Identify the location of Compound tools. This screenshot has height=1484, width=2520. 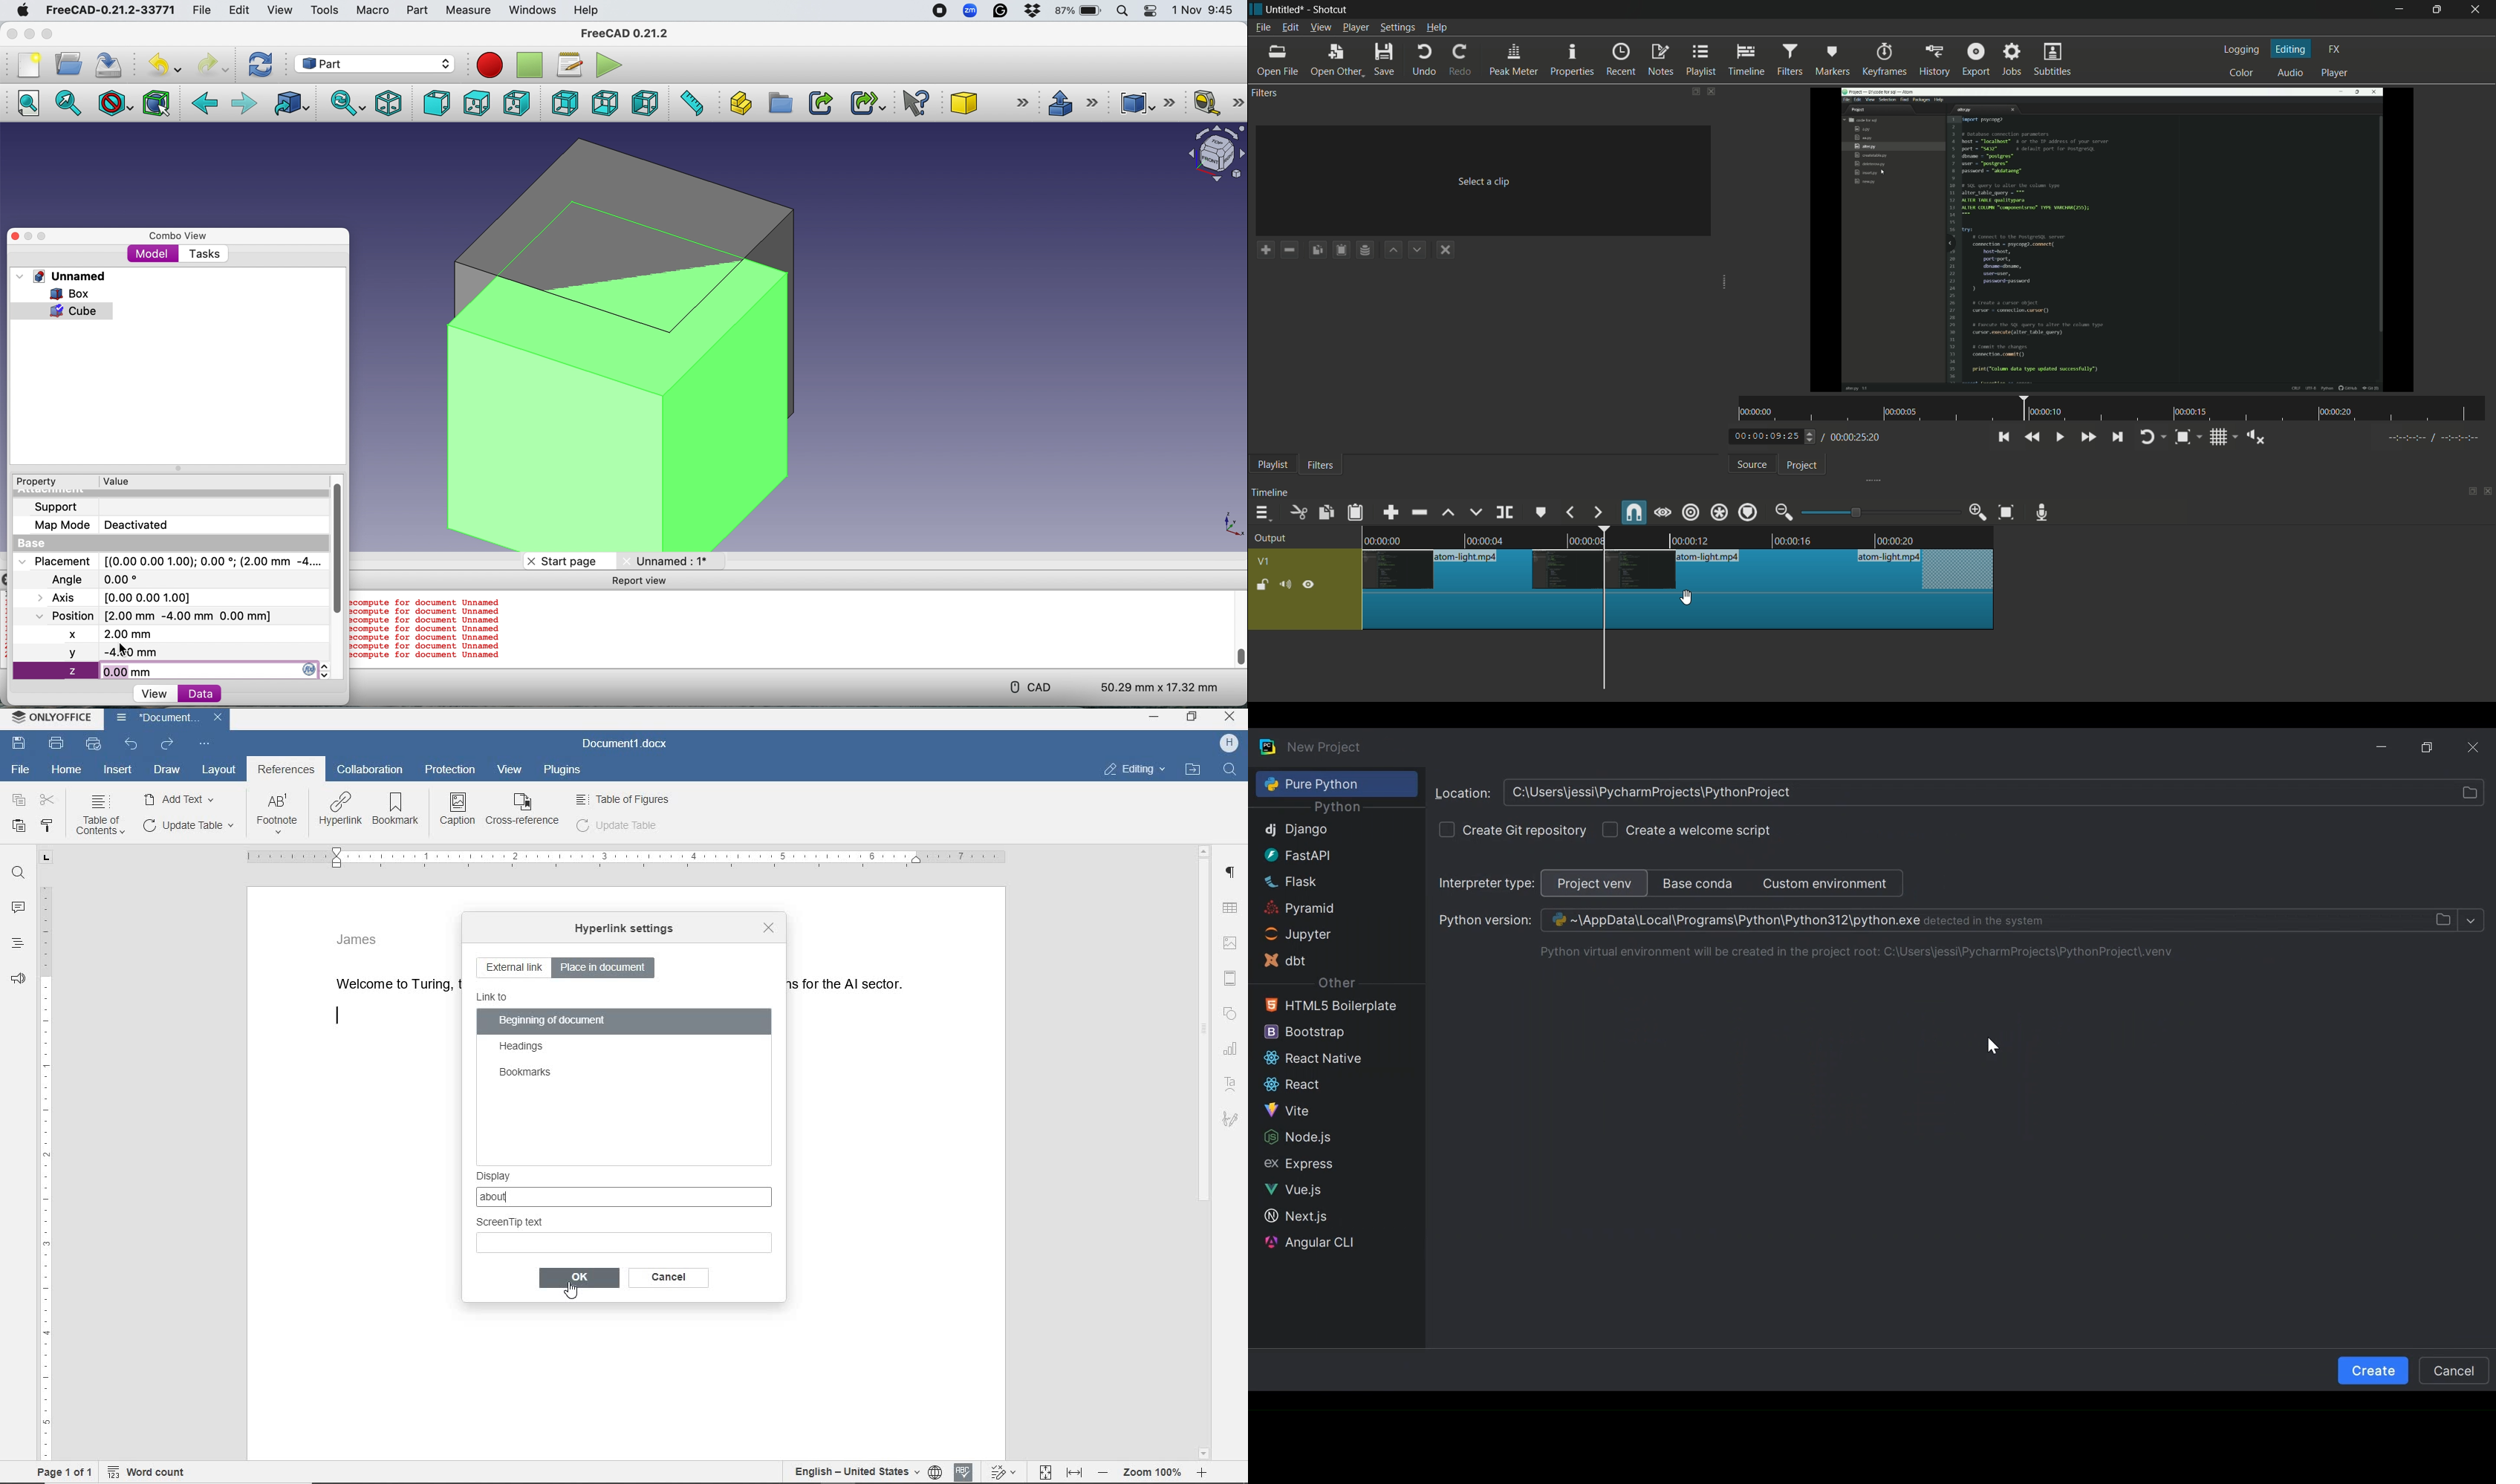
(1144, 103).